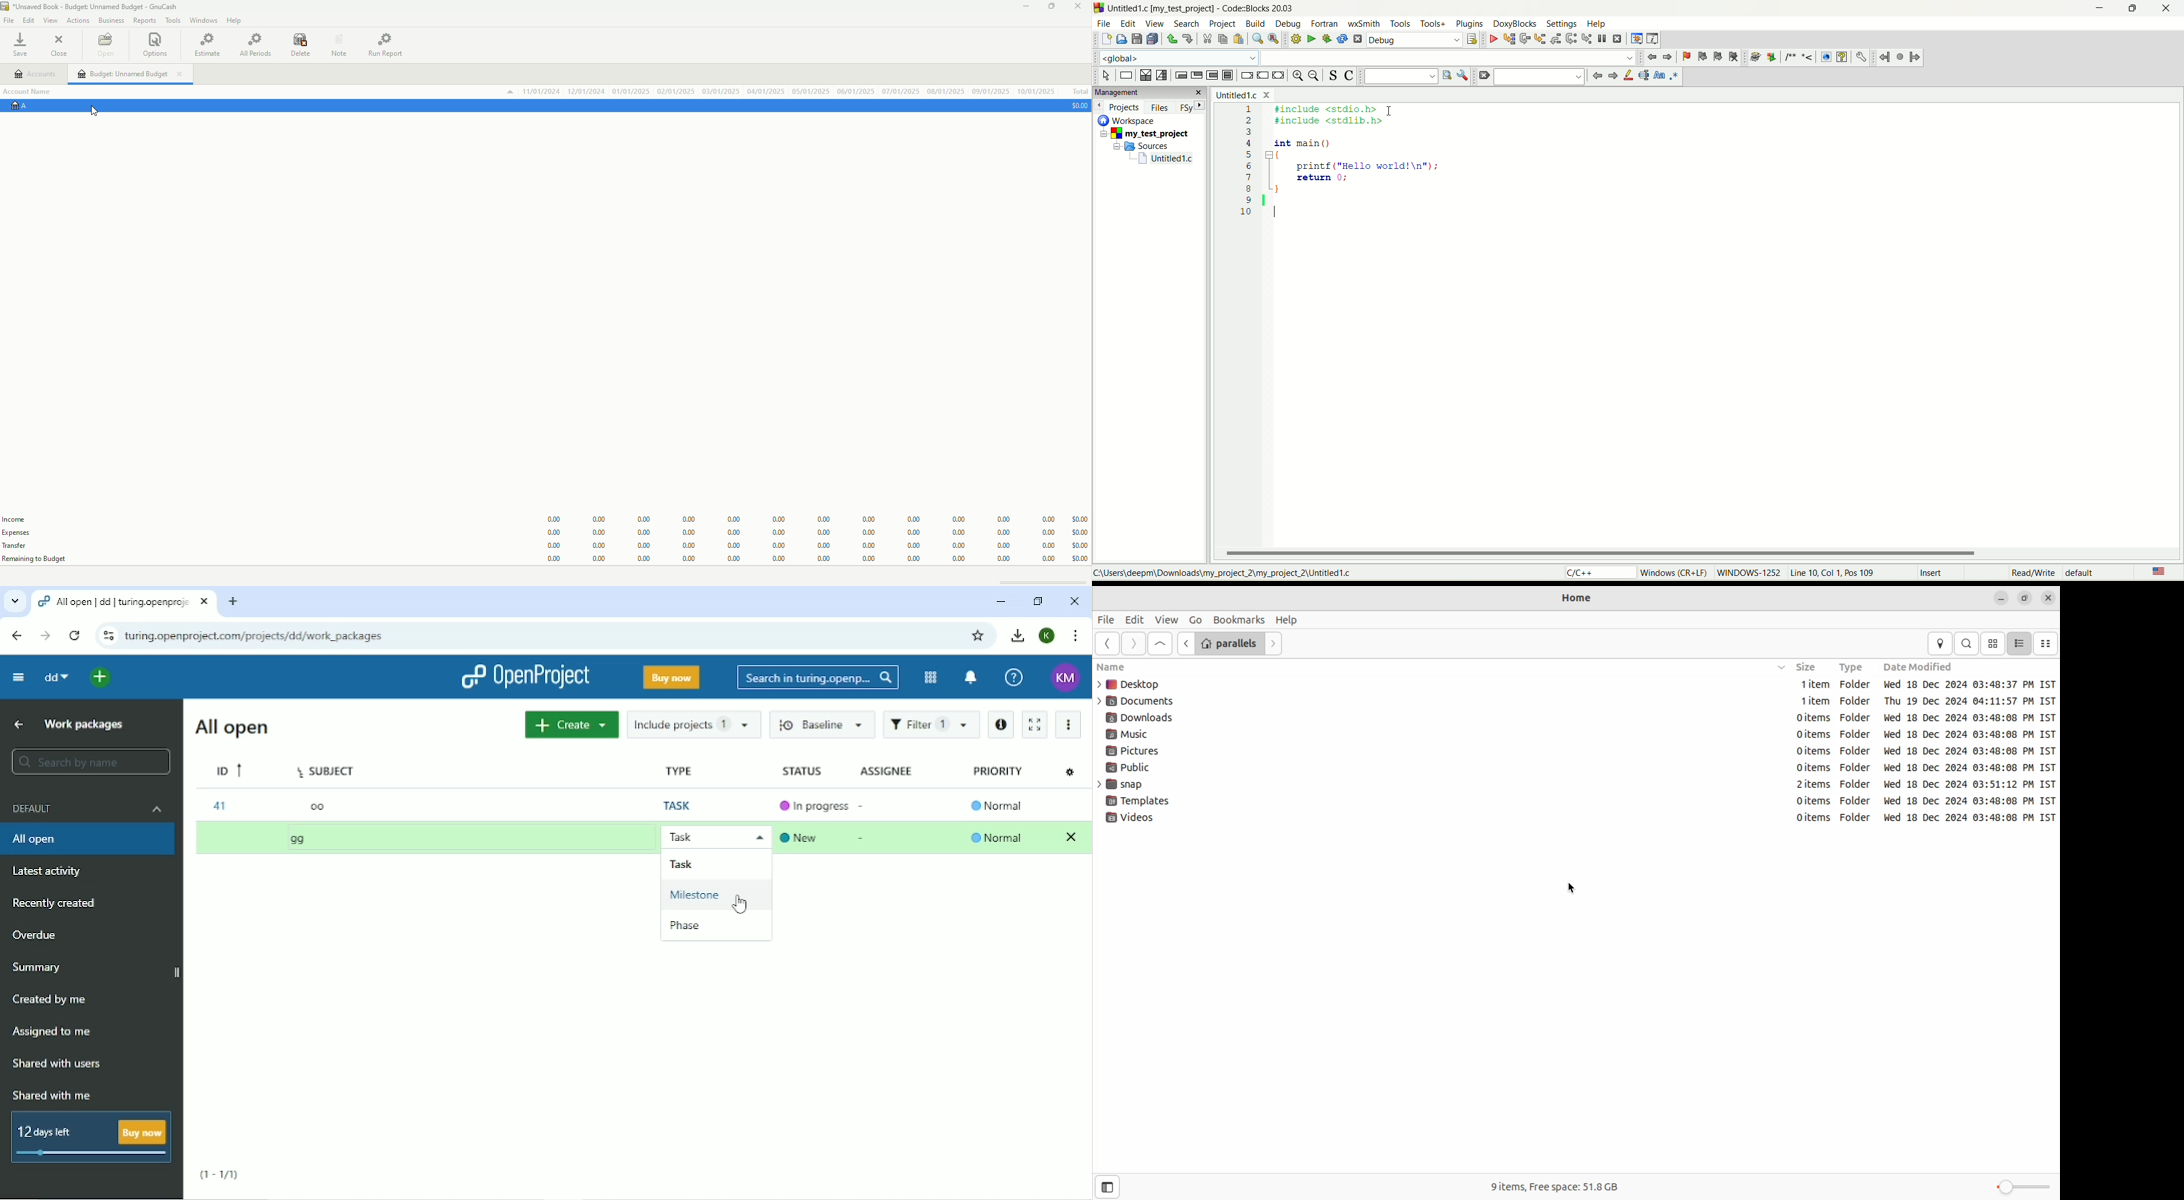 This screenshot has height=1204, width=2184. Describe the element at coordinates (1968, 802) in the screenshot. I see `Wed 18 Dec 2024 03:48:08 PM IST` at that location.